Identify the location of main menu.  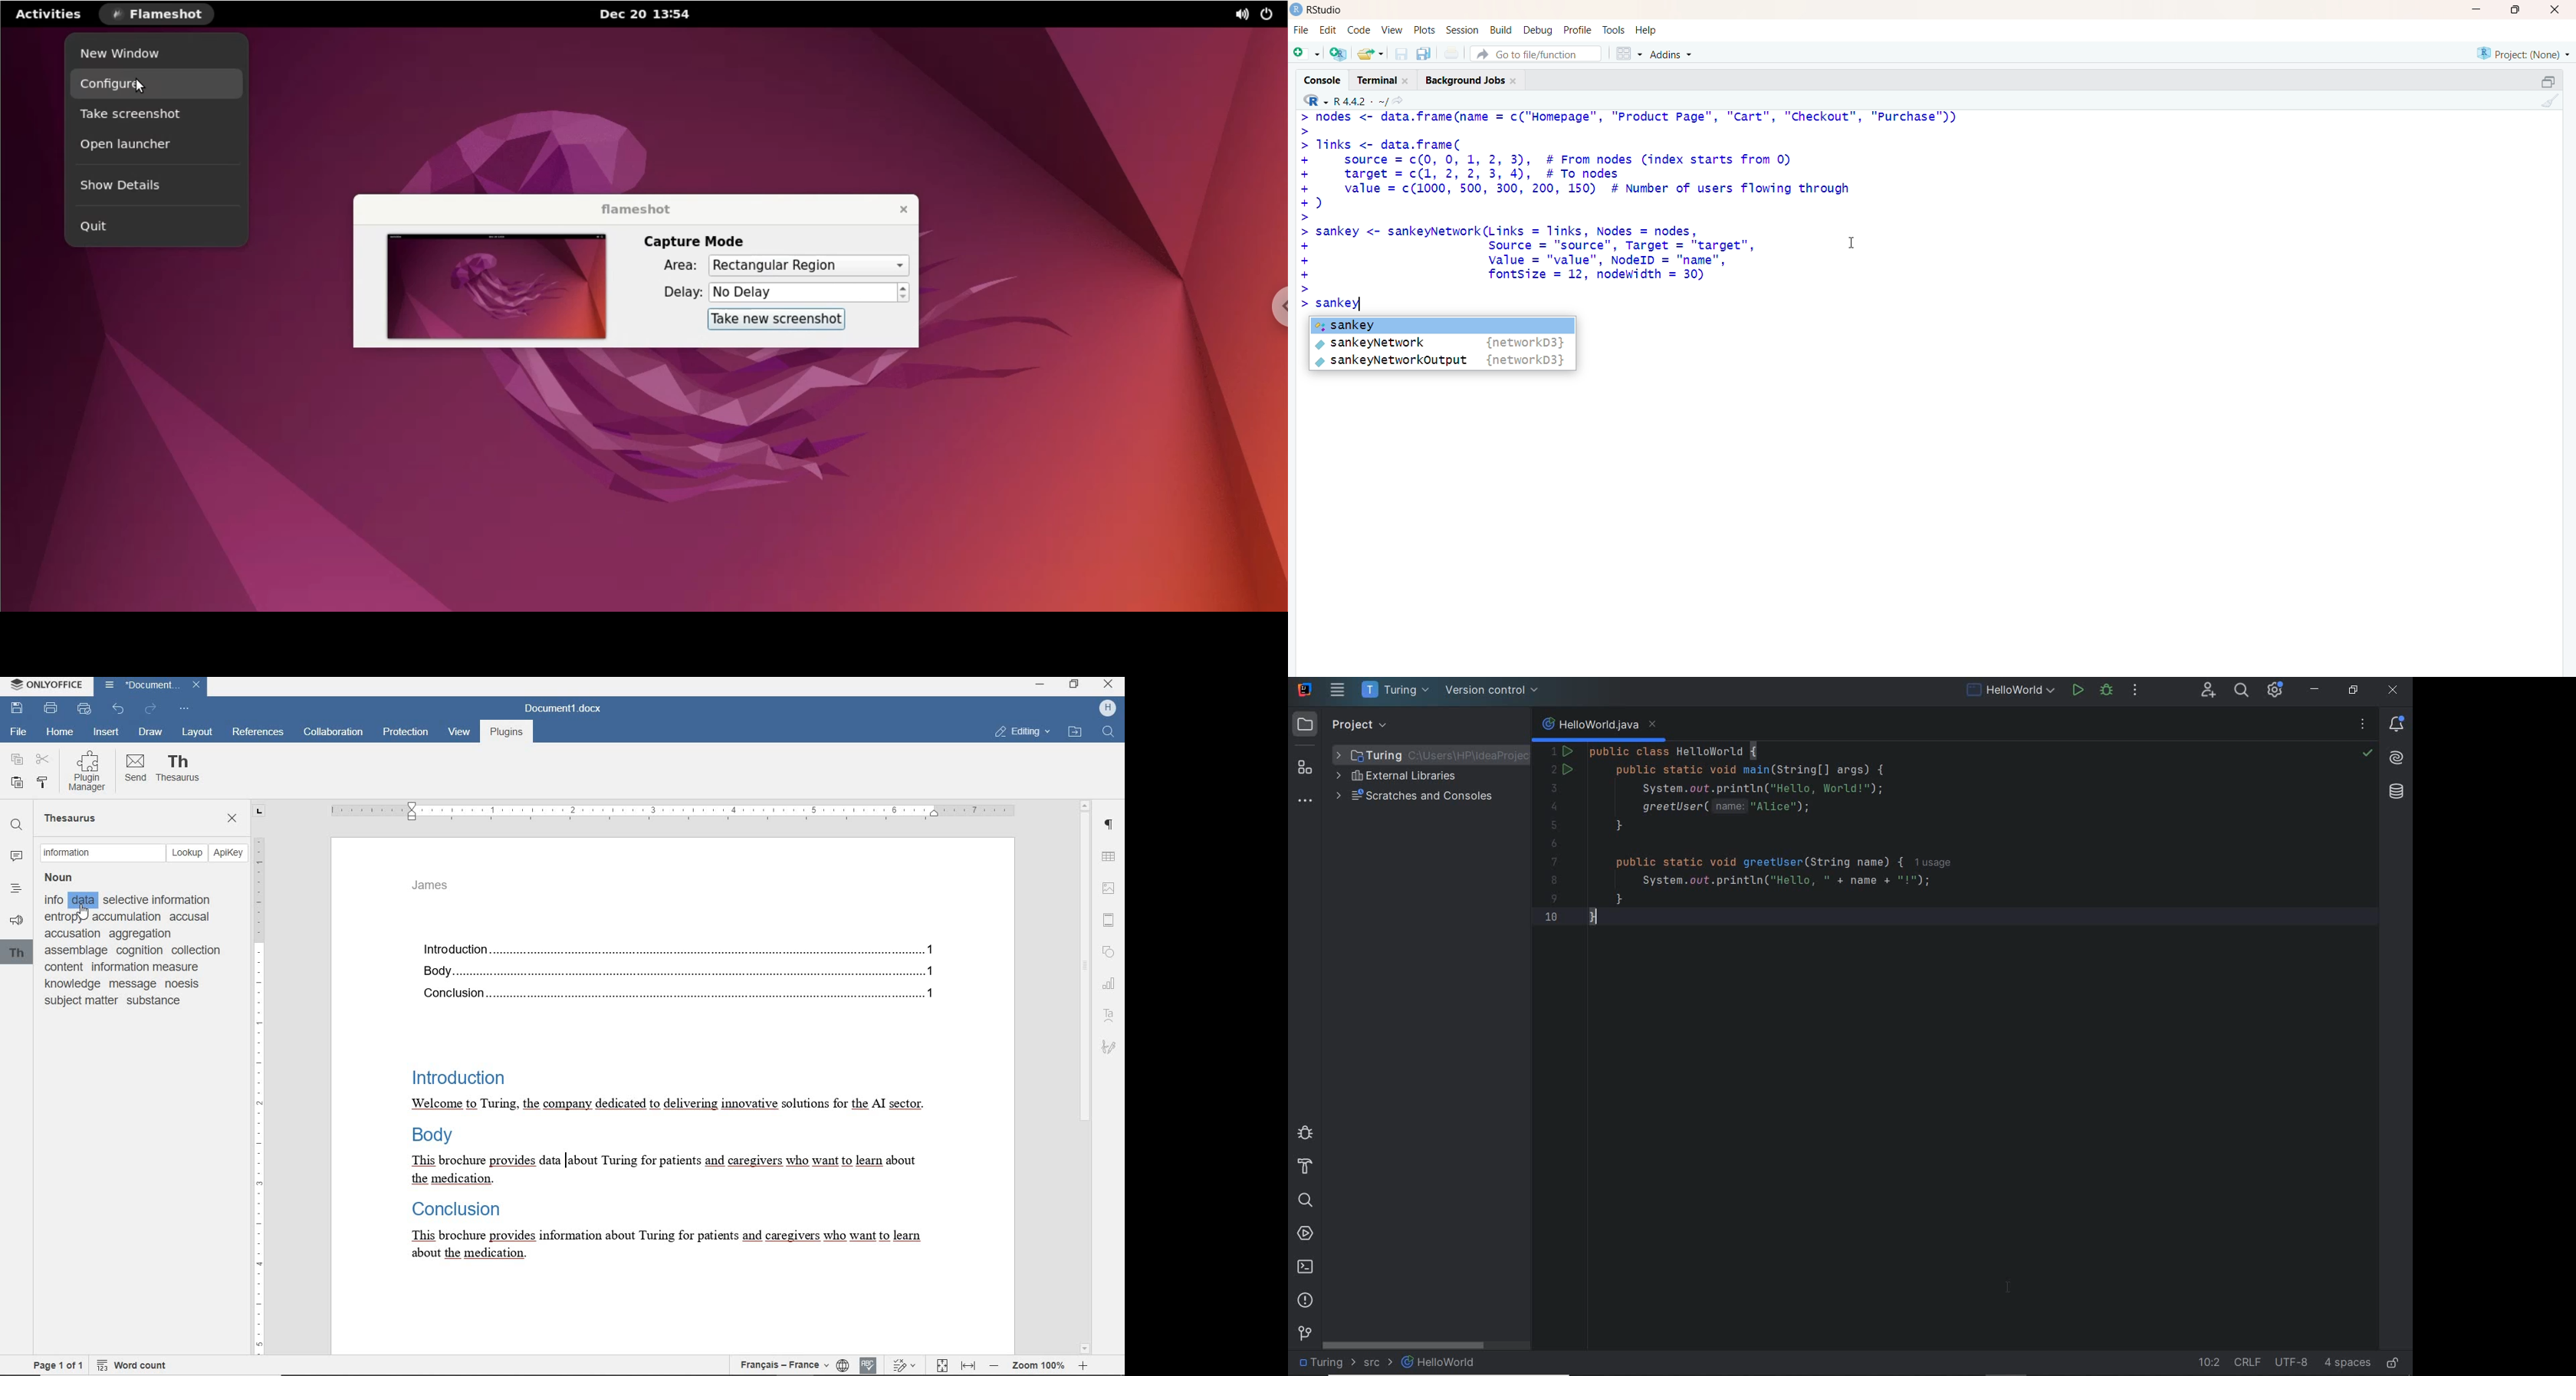
(1338, 690).